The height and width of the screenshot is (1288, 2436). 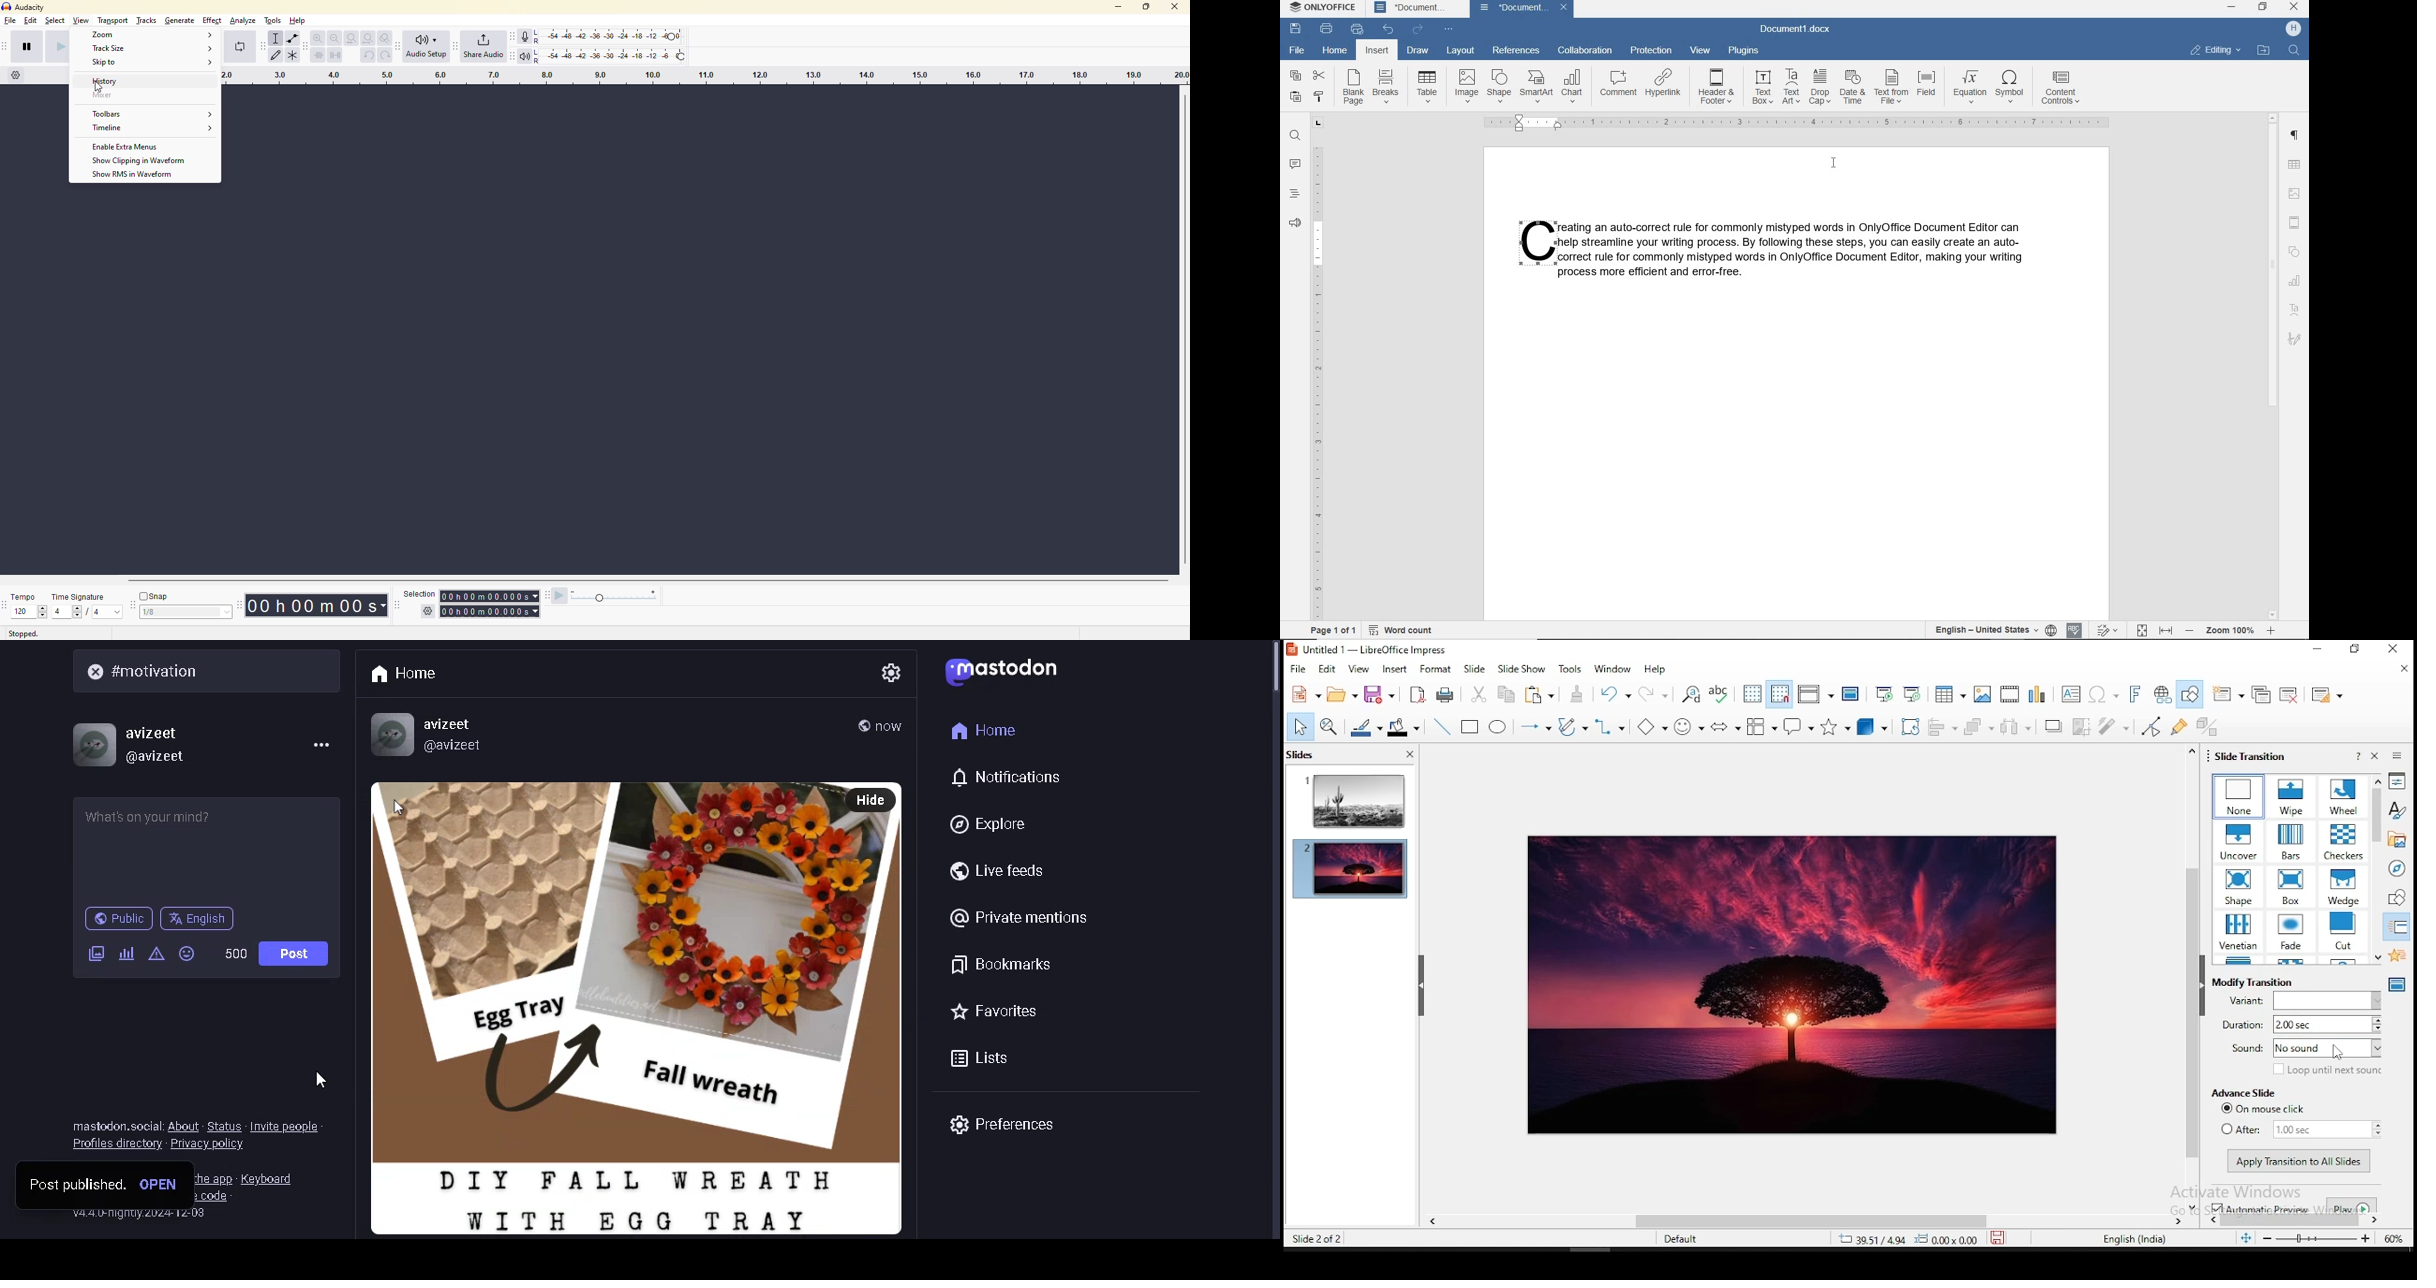 I want to click on enable extra menus, so click(x=127, y=147).